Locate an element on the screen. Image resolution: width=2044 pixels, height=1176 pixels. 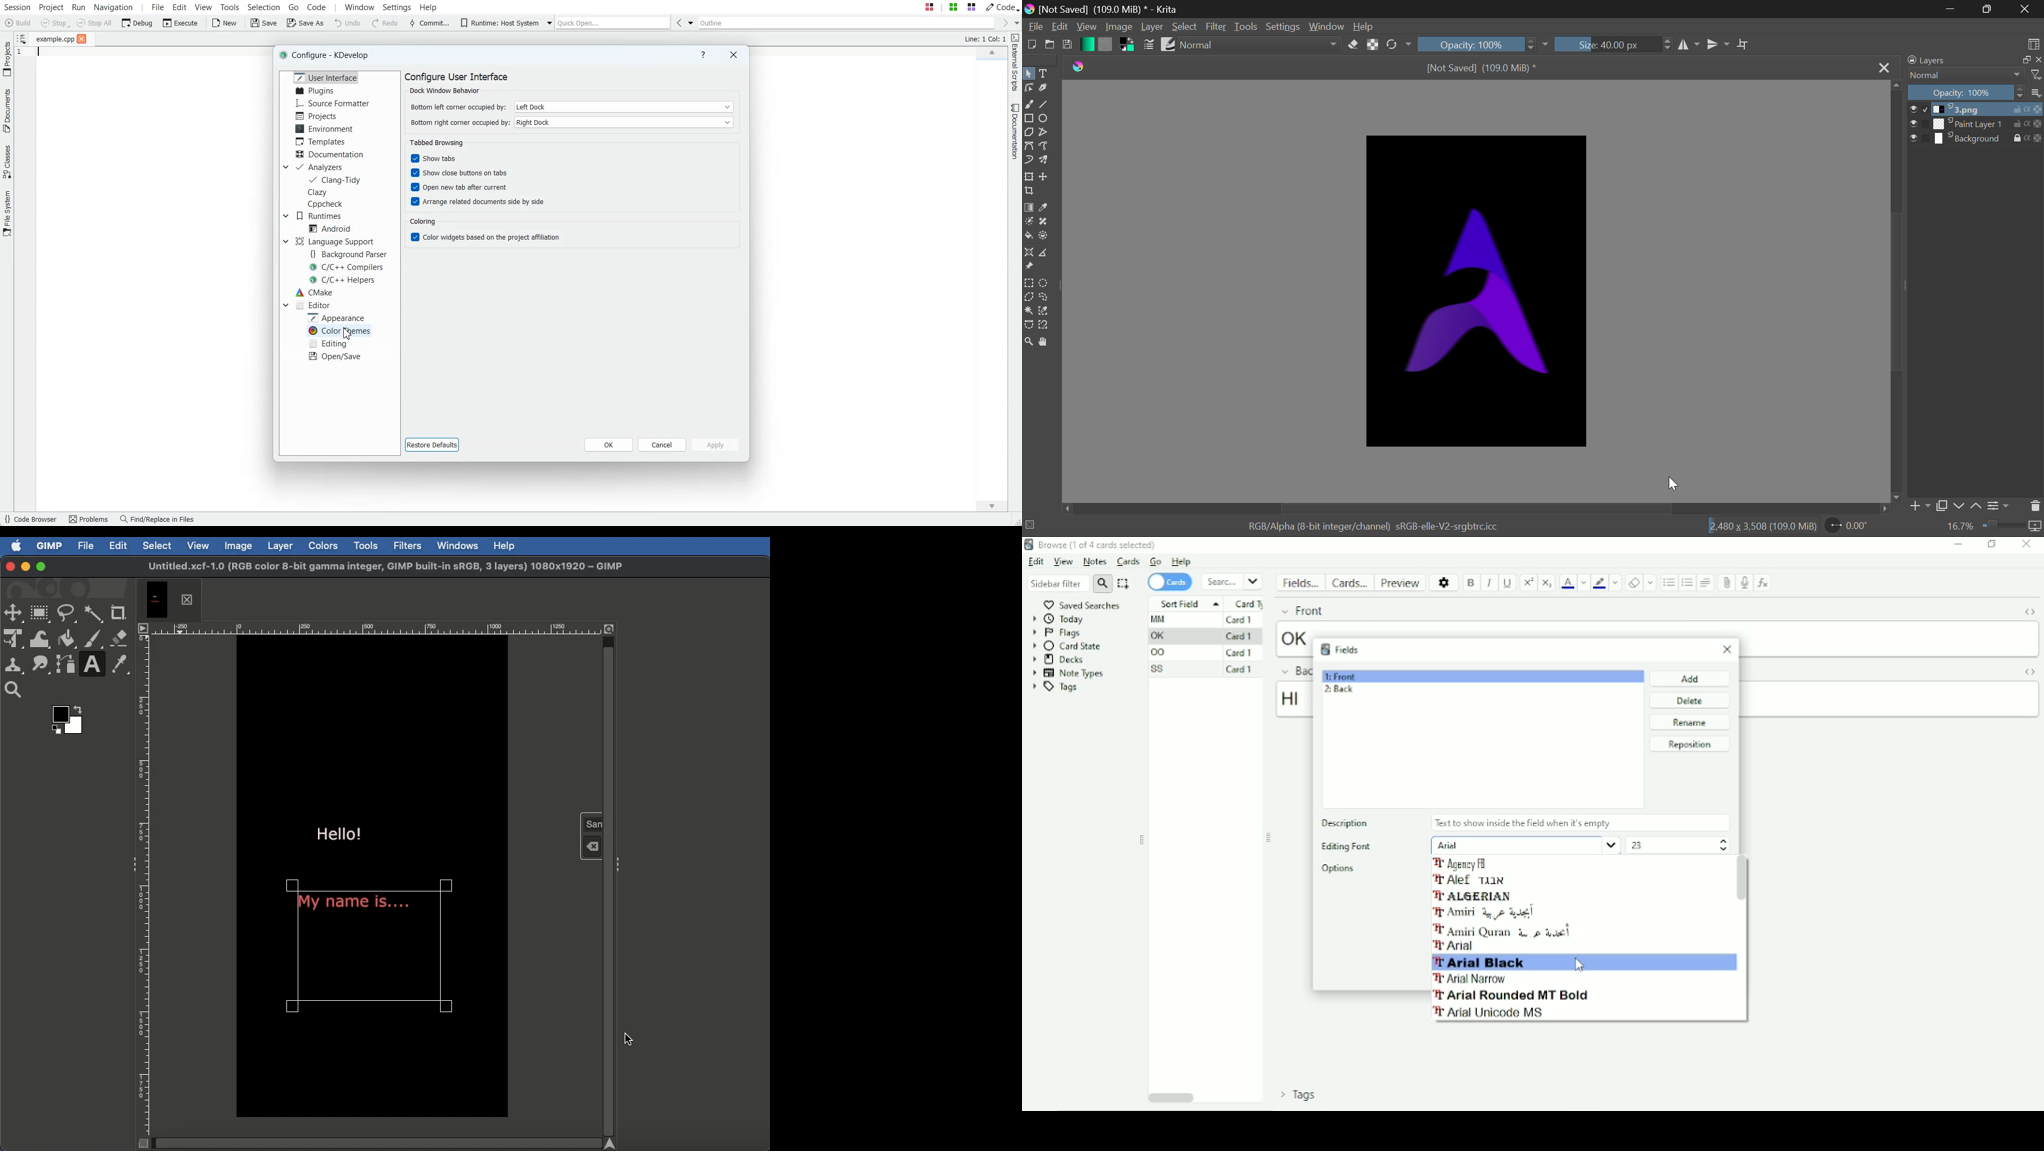
Tools is located at coordinates (1246, 27).